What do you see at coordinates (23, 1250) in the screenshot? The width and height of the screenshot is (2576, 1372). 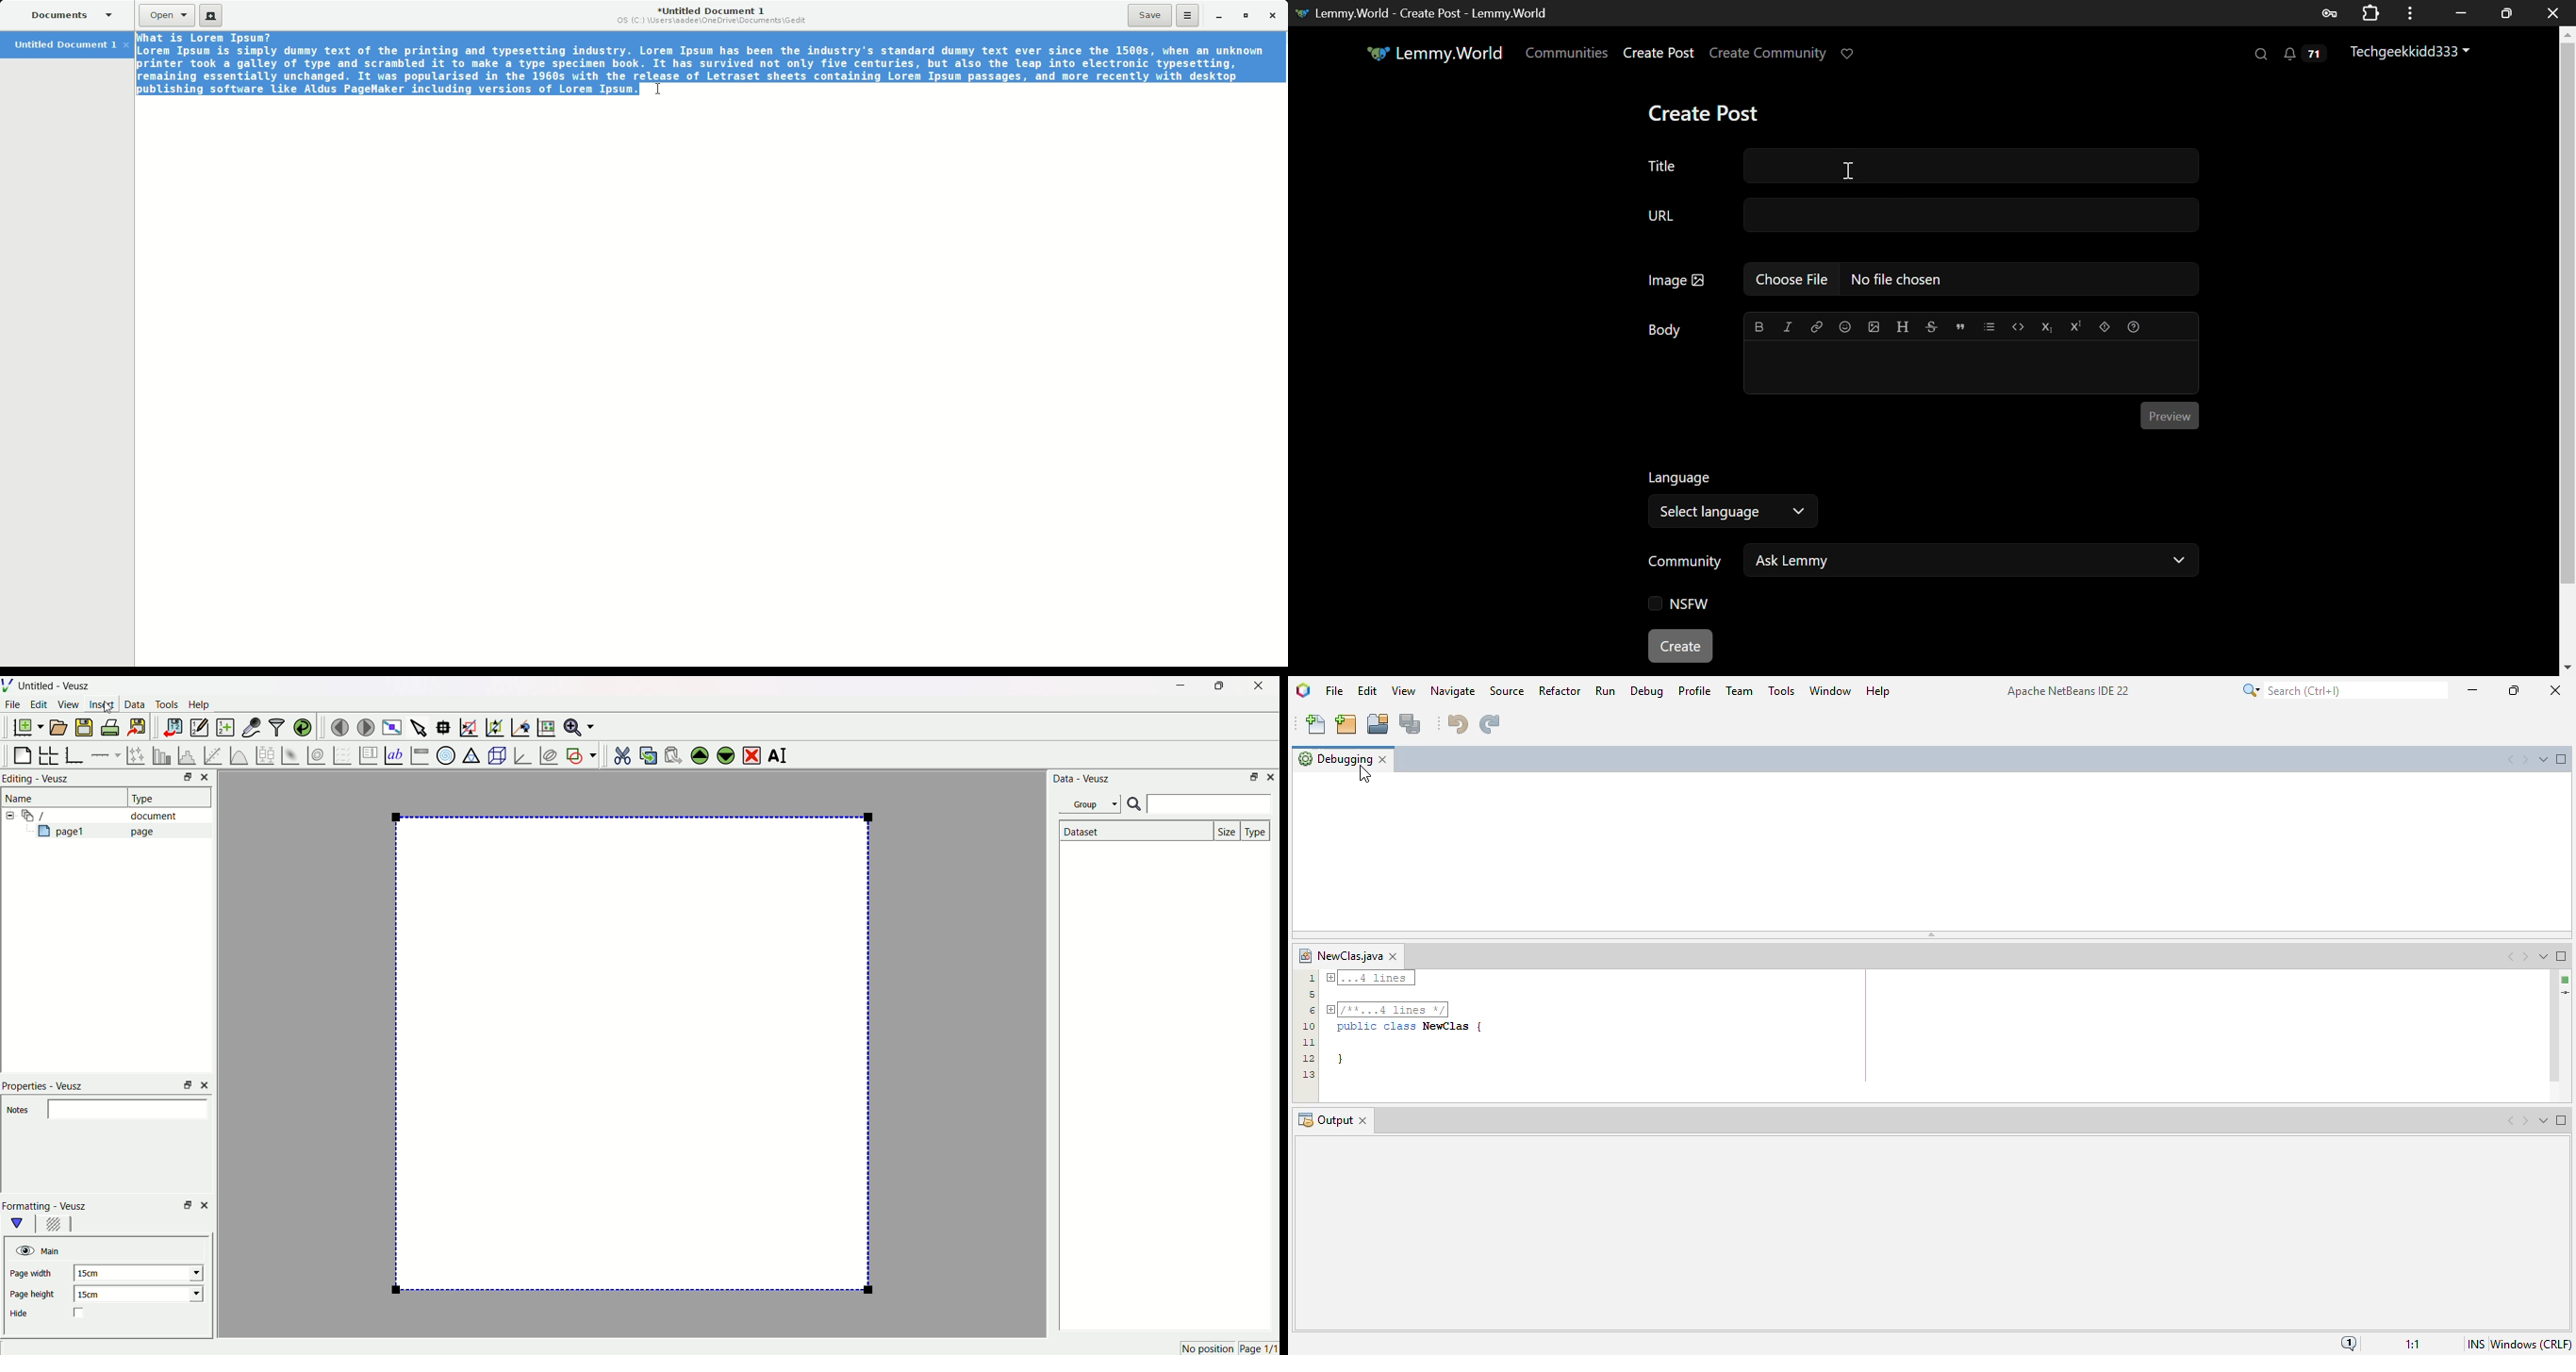 I see `hide/unhide` at bounding box center [23, 1250].